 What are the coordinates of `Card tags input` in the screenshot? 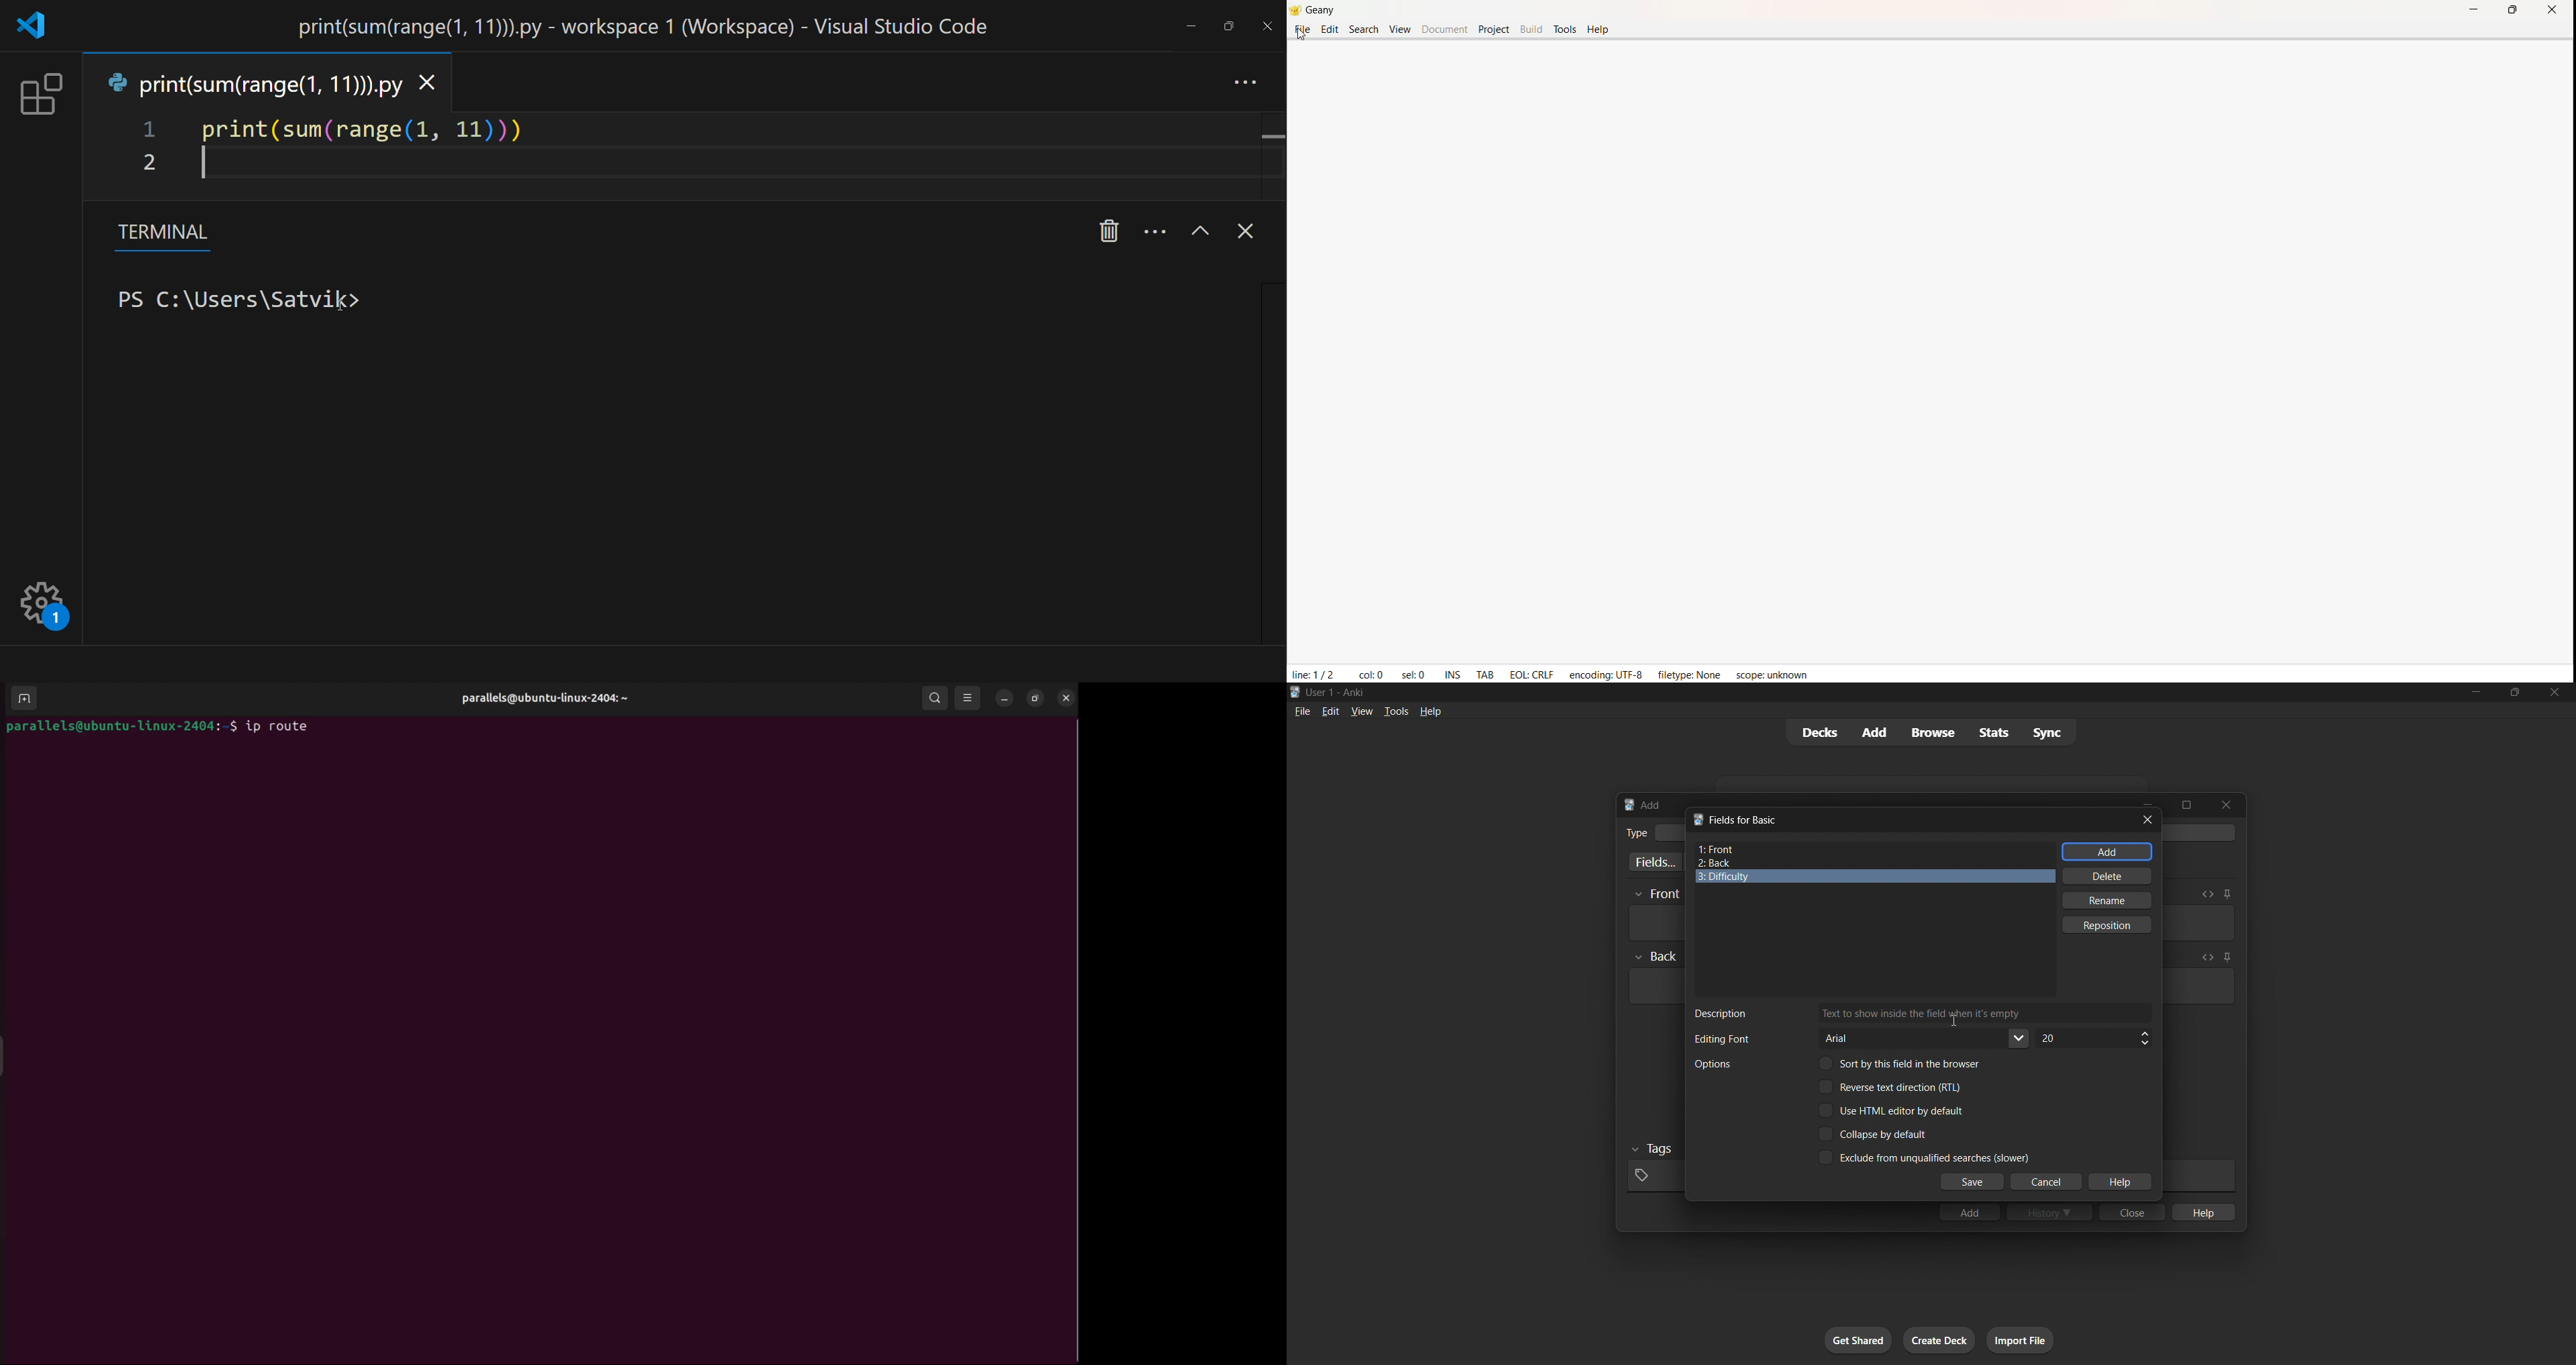 It's located at (2199, 1176).